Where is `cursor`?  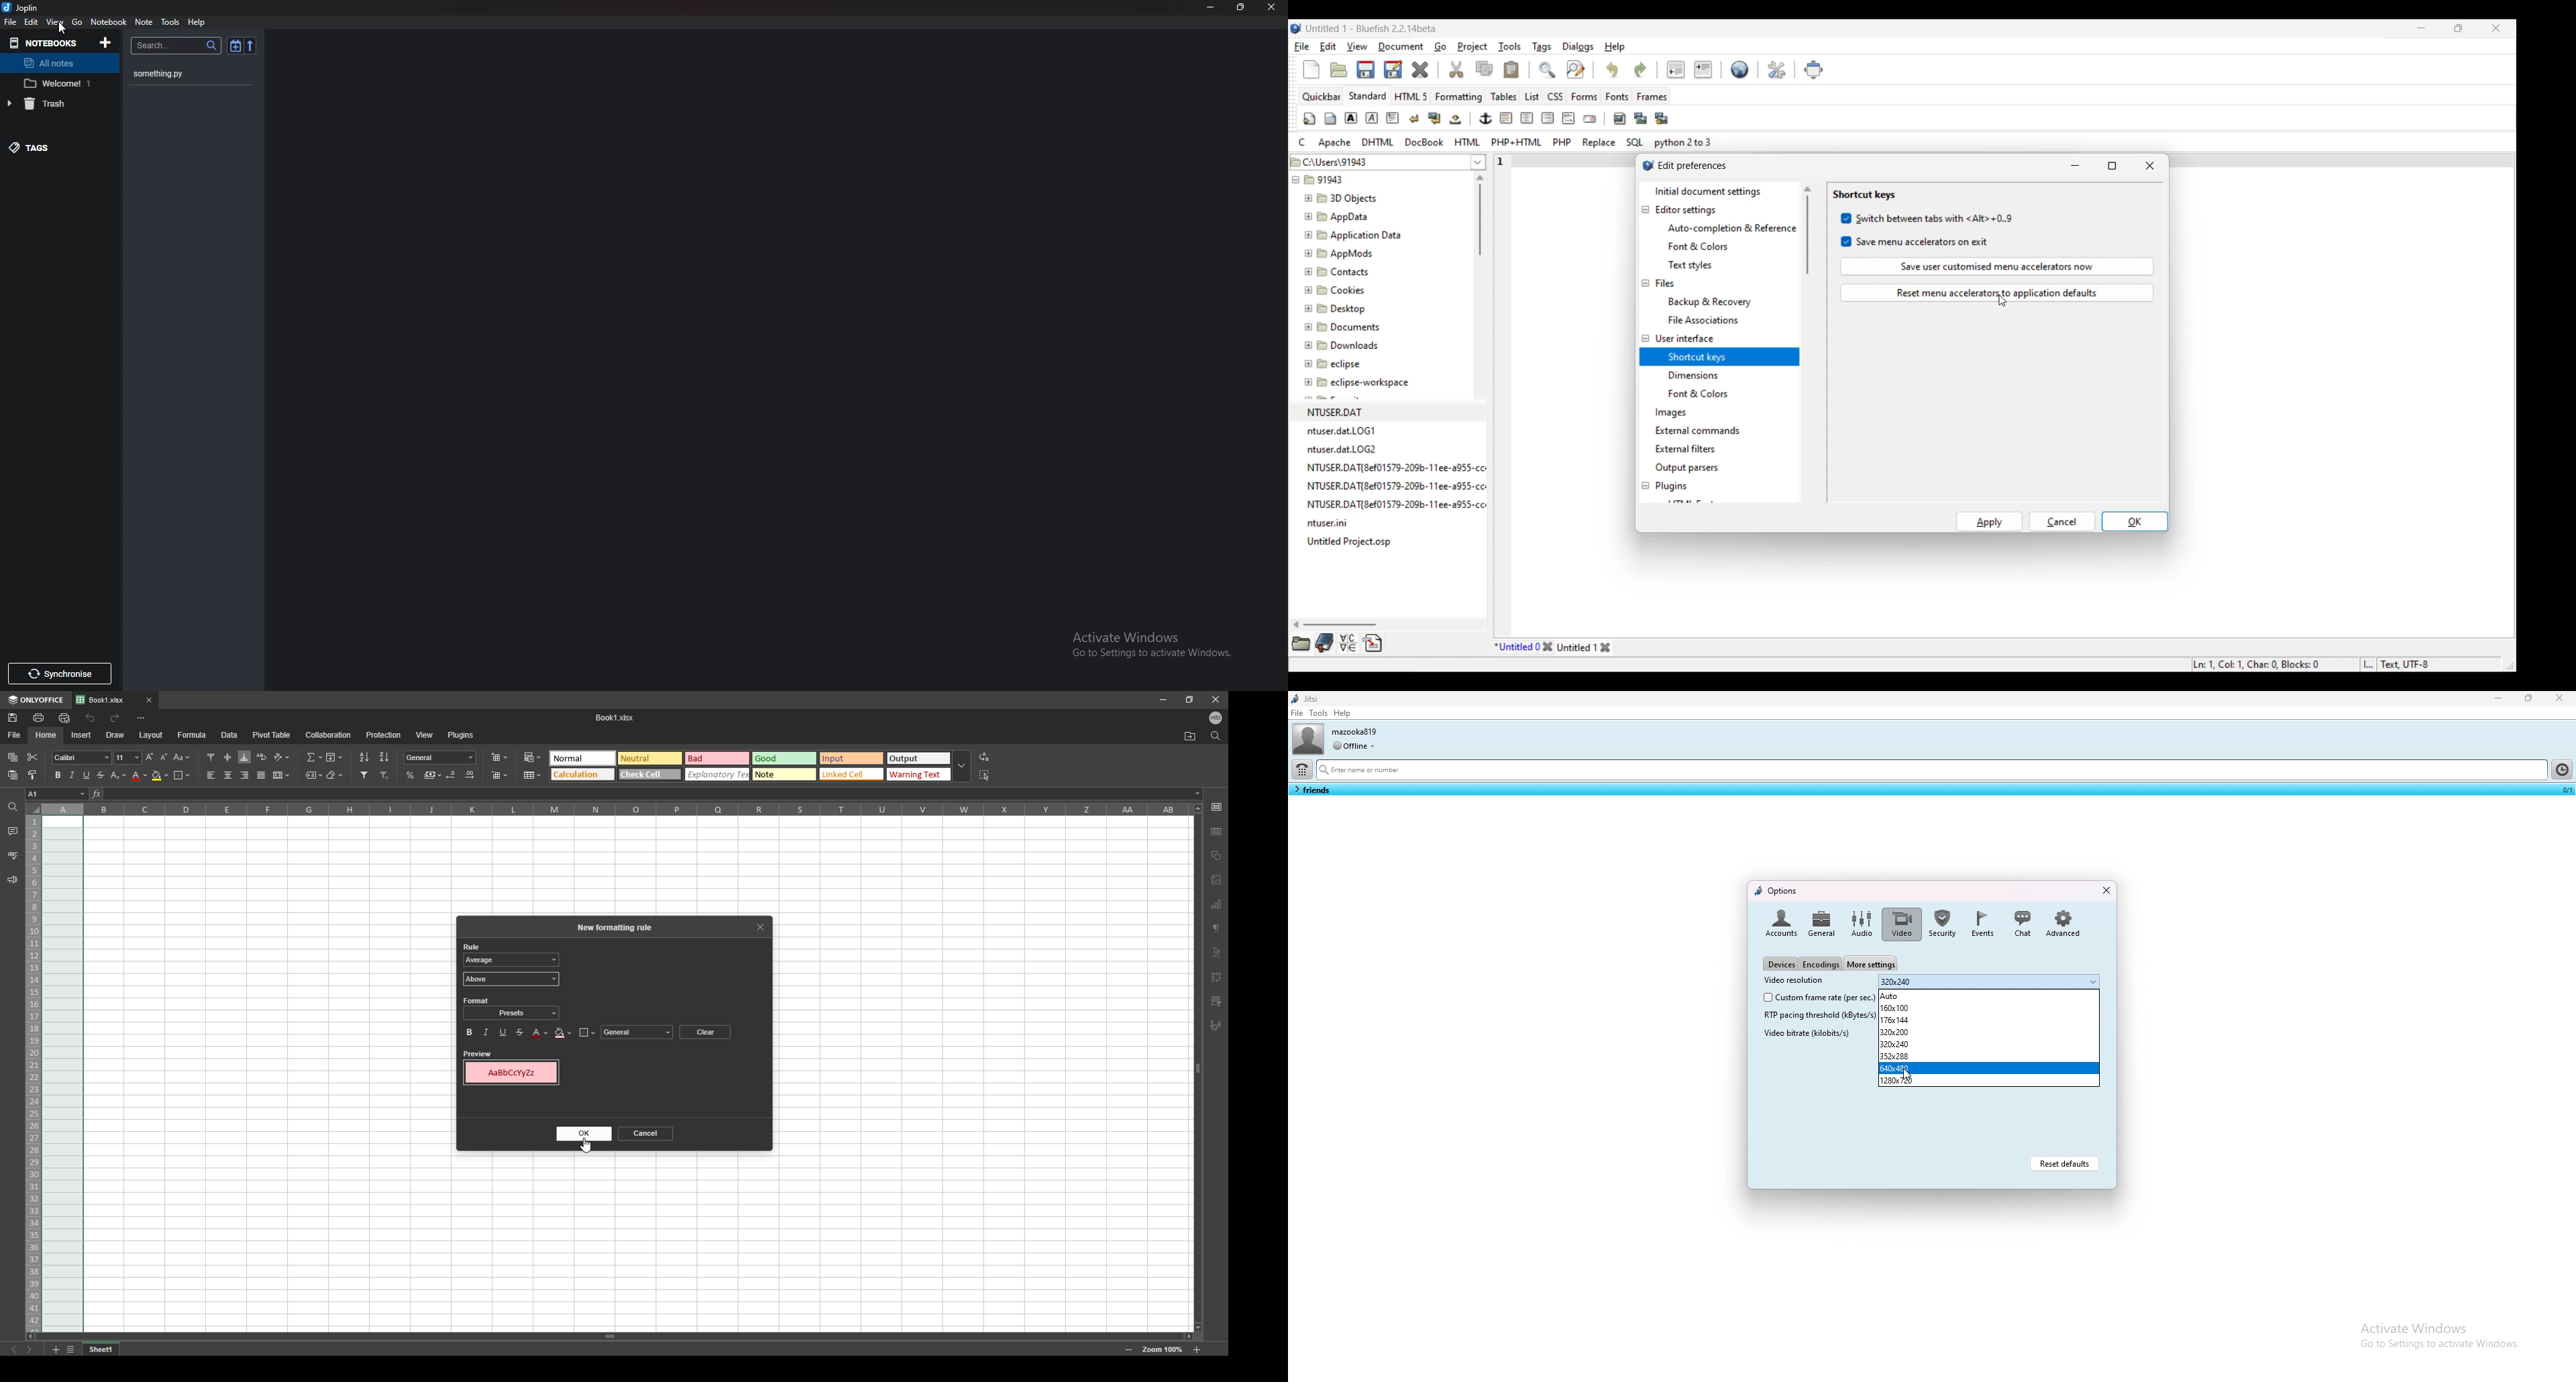 cursor is located at coordinates (64, 30).